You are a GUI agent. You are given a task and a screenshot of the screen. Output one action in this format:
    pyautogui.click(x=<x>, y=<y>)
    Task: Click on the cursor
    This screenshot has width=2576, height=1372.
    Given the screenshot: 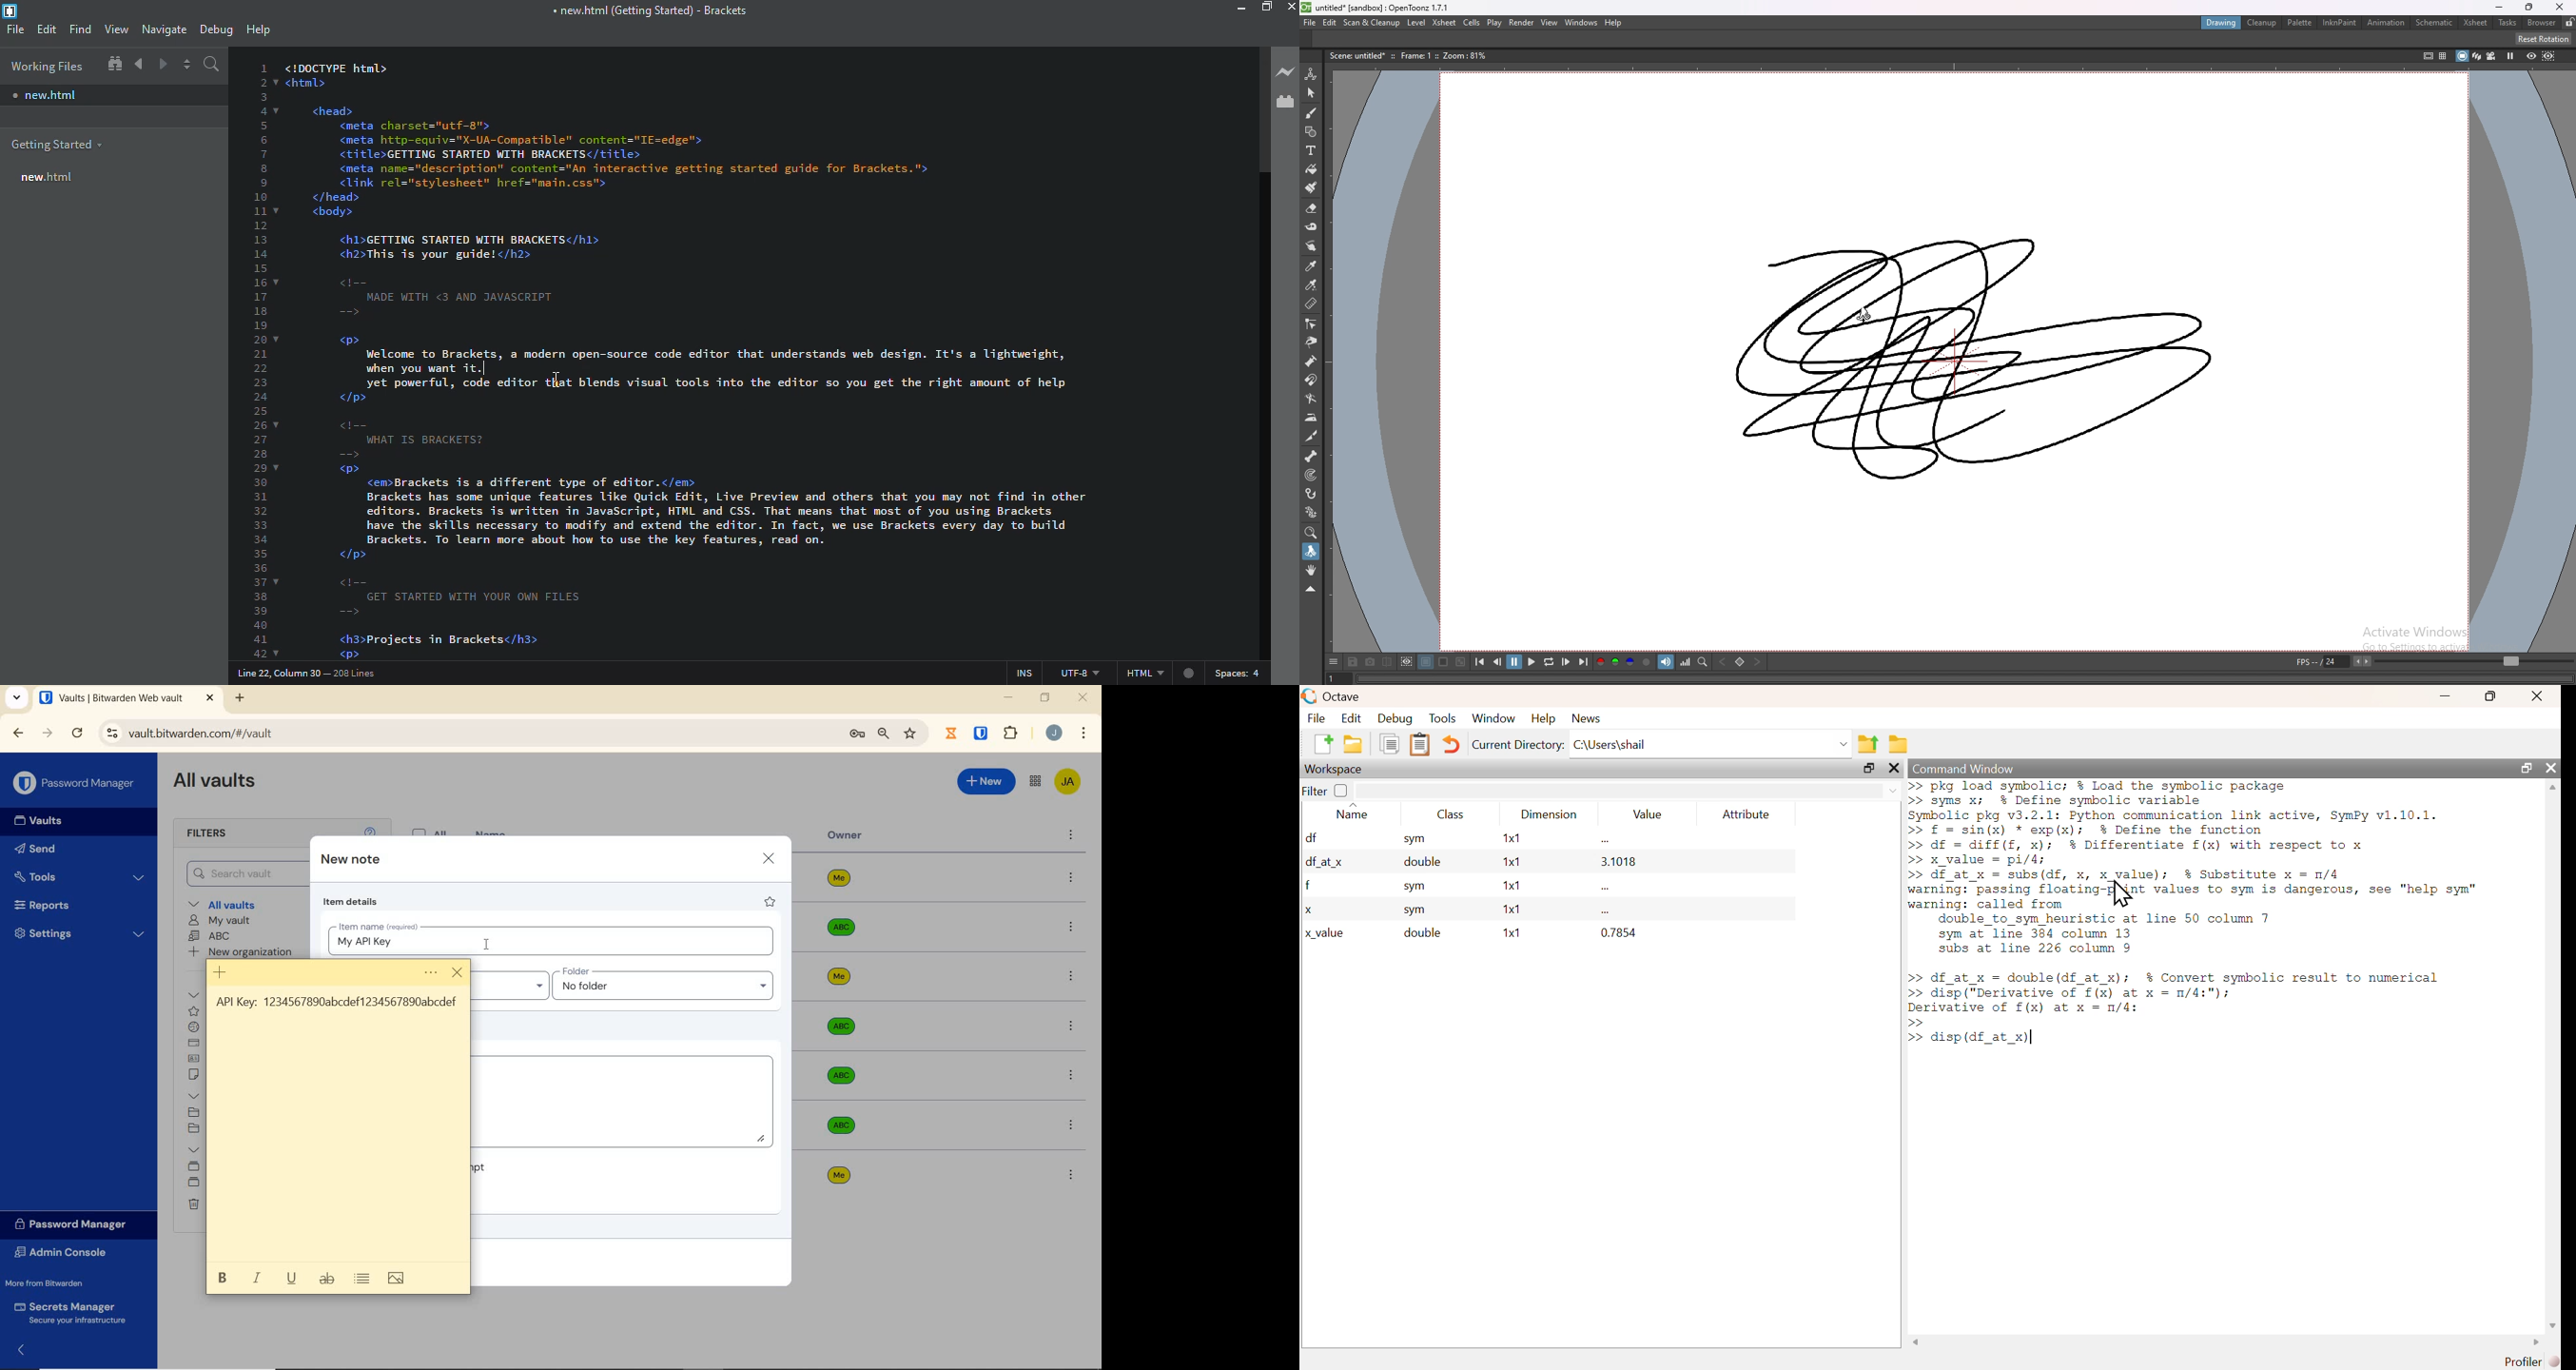 What is the action you would take?
    pyautogui.click(x=551, y=375)
    